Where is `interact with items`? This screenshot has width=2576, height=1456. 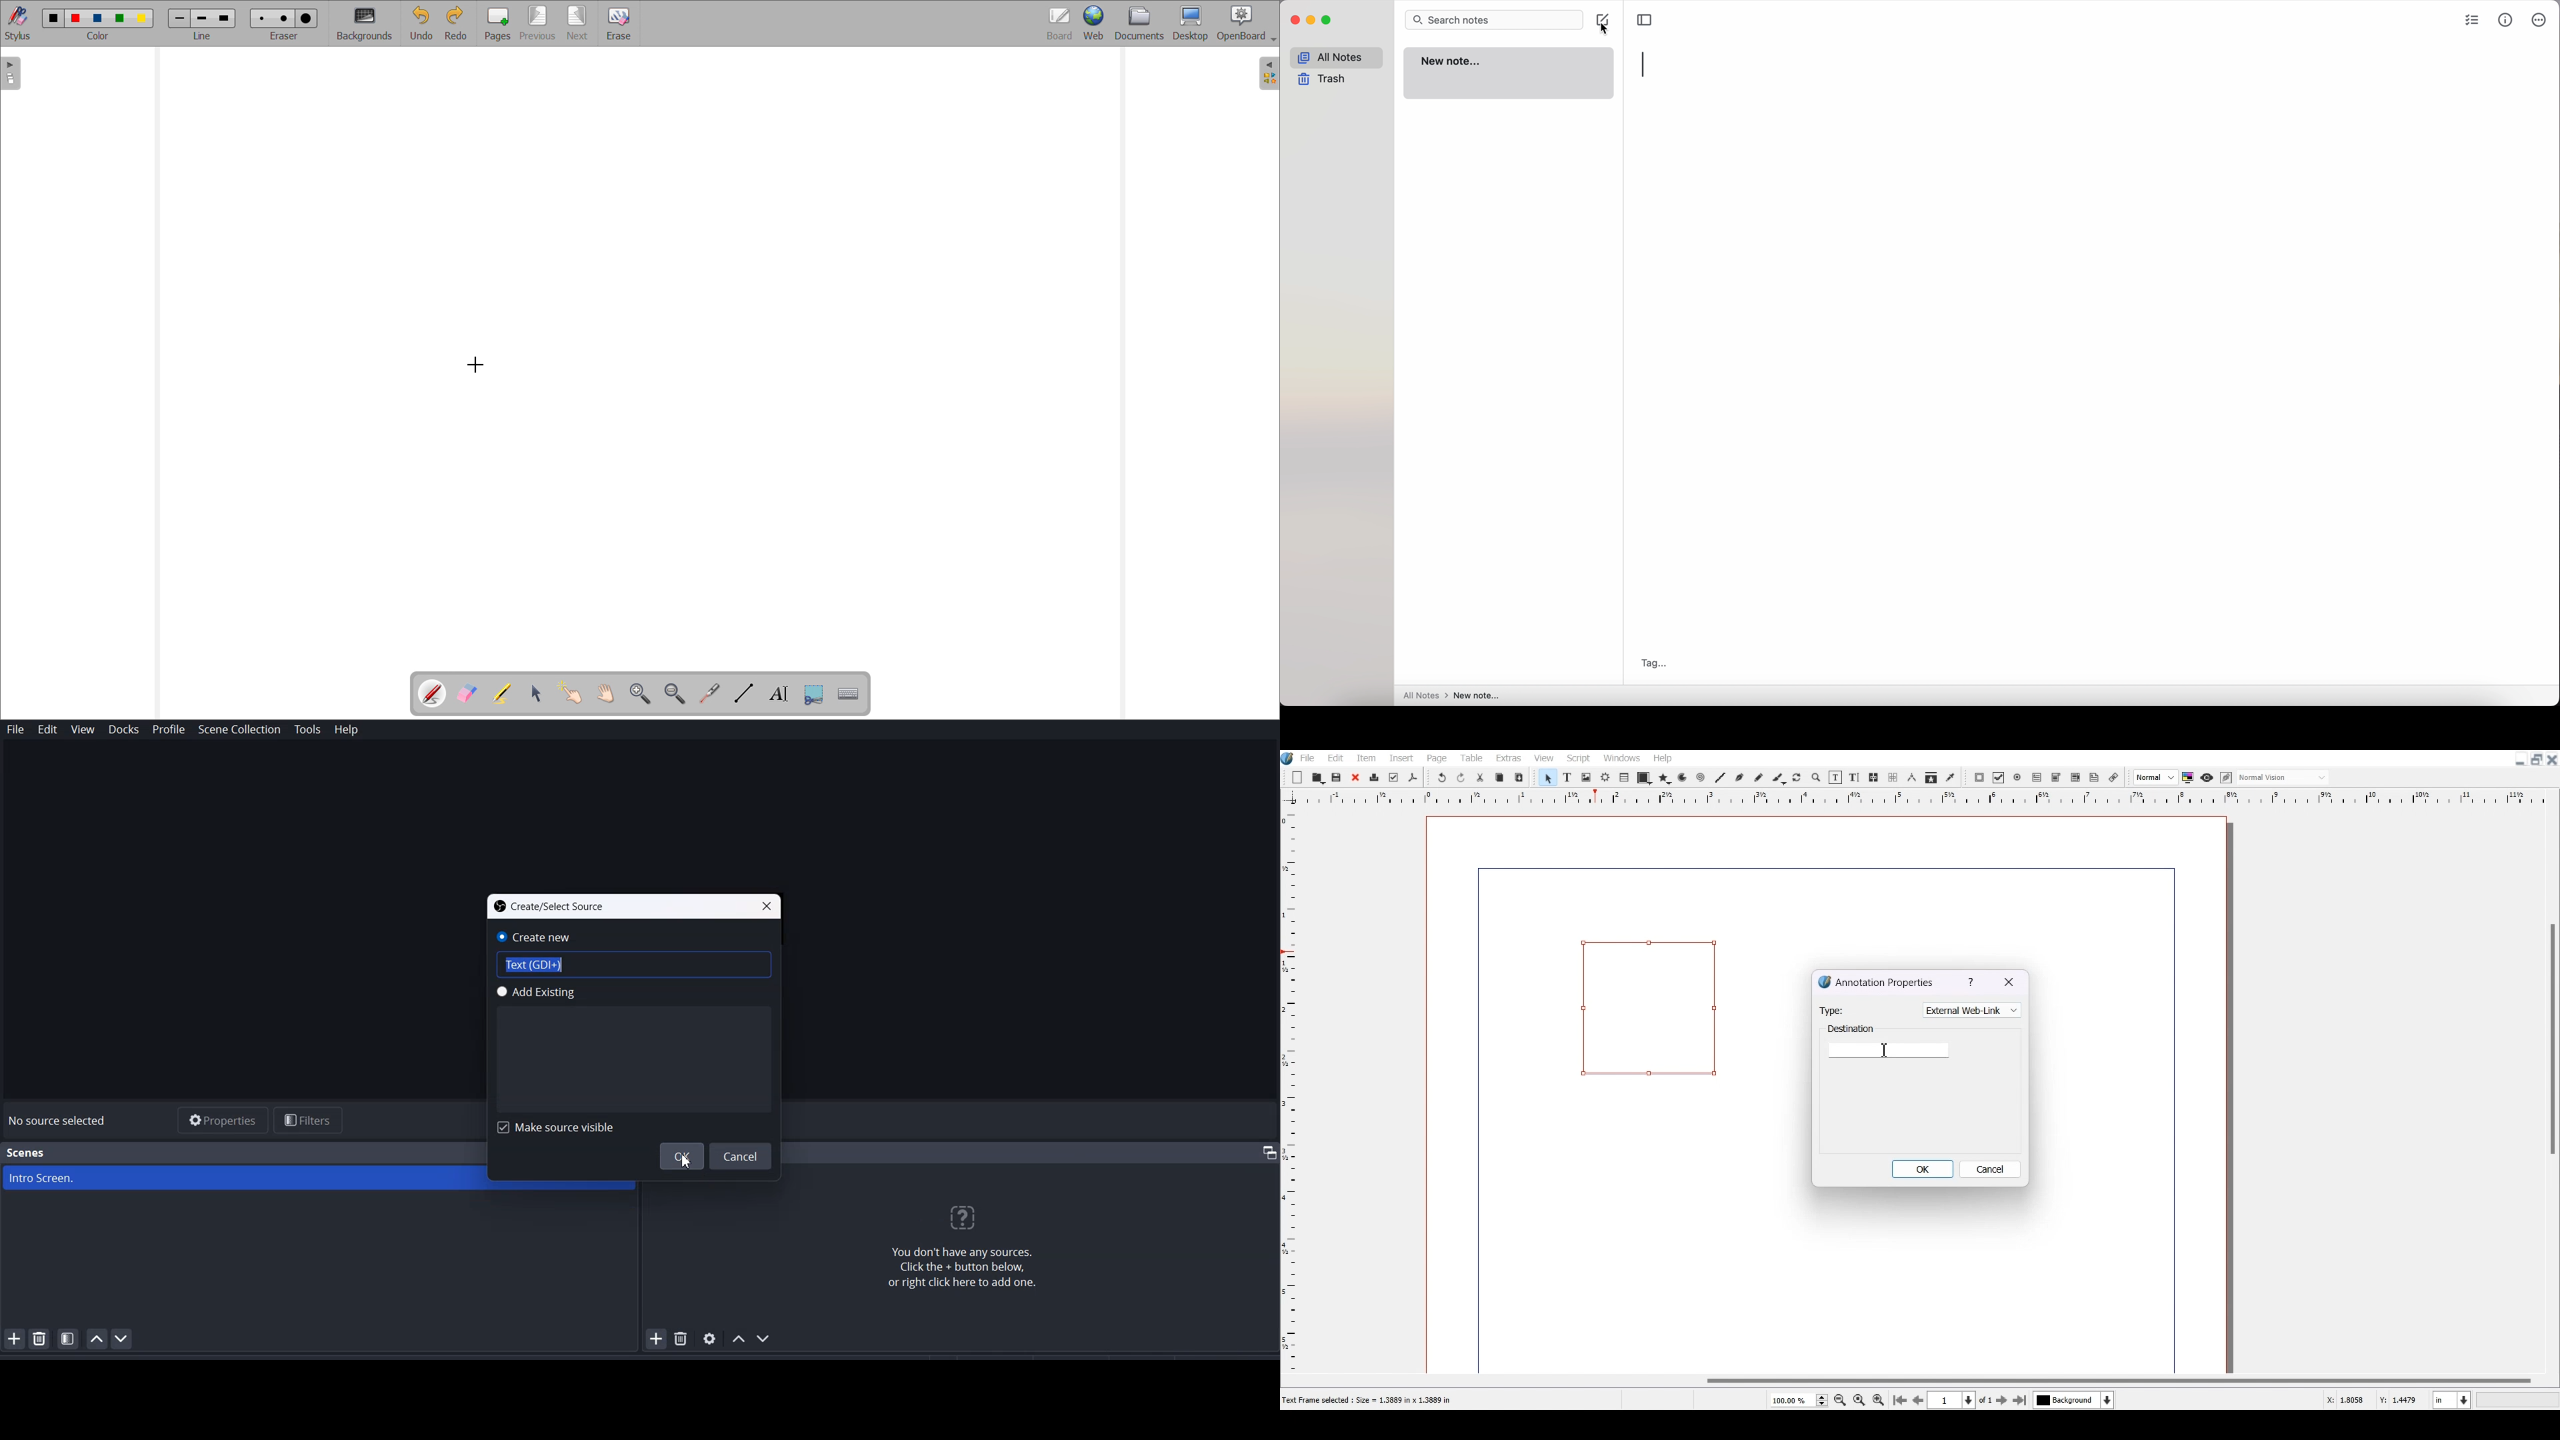 interact with items is located at coordinates (571, 693).